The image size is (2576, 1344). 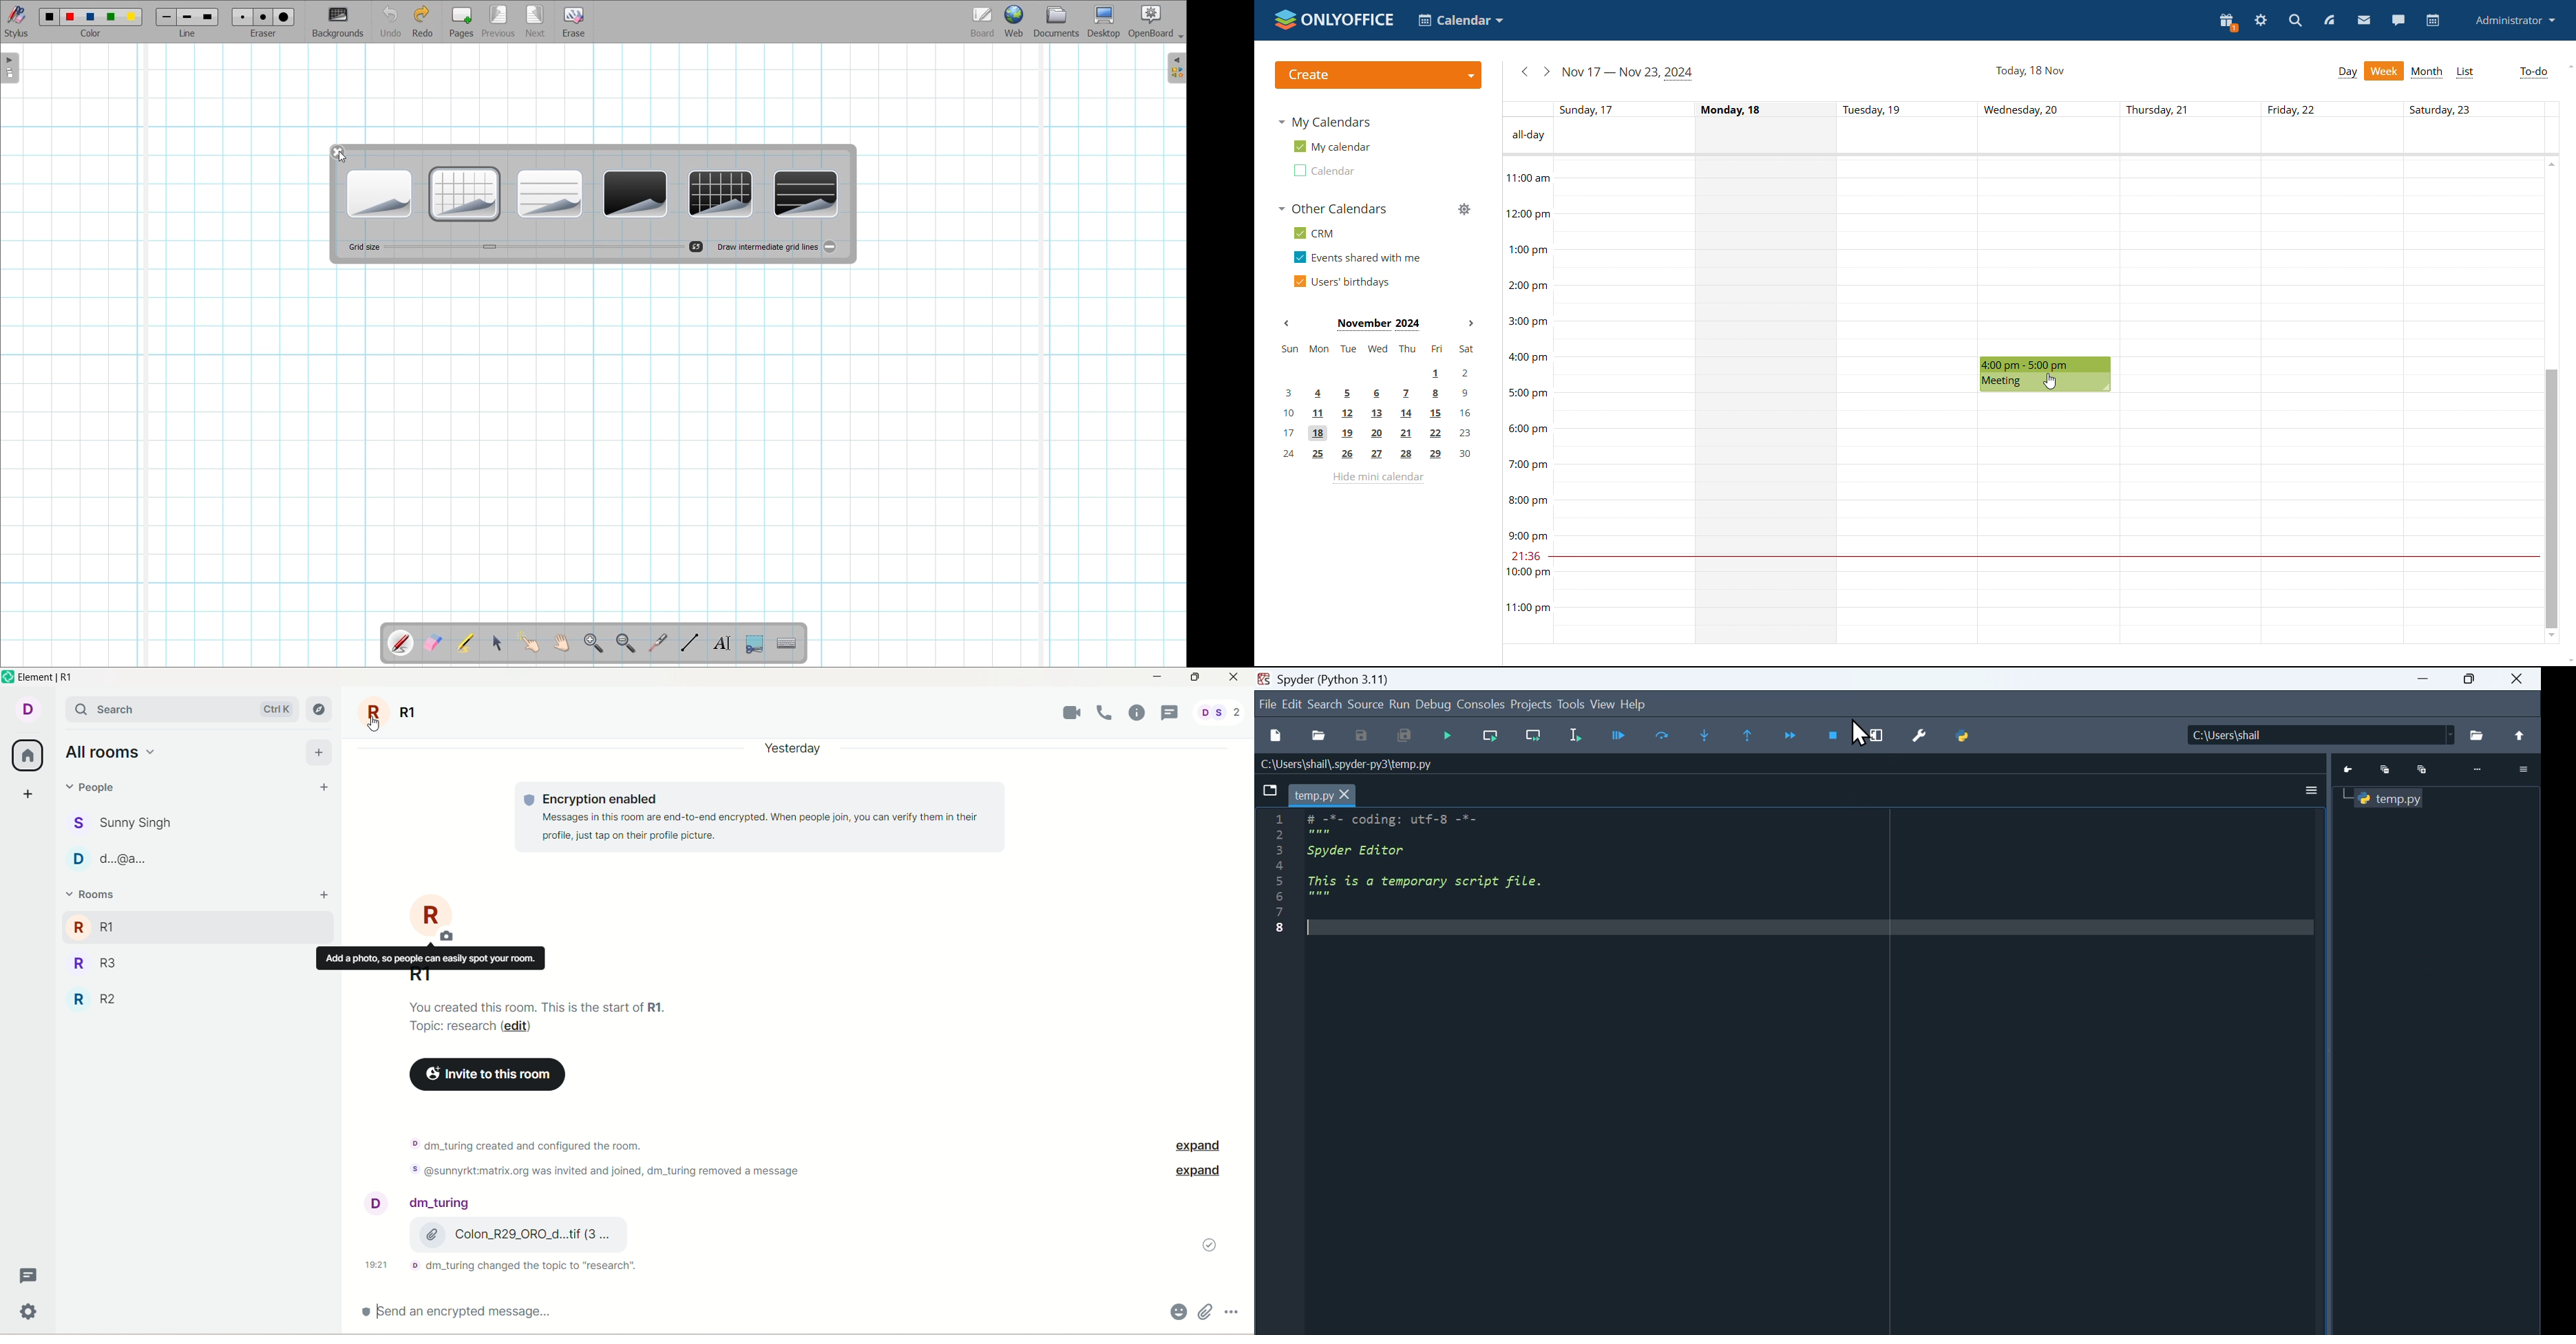 What do you see at coordinates (1324, 704) in the screenshot?
I see `Search` at bounding box center [1324, 704].